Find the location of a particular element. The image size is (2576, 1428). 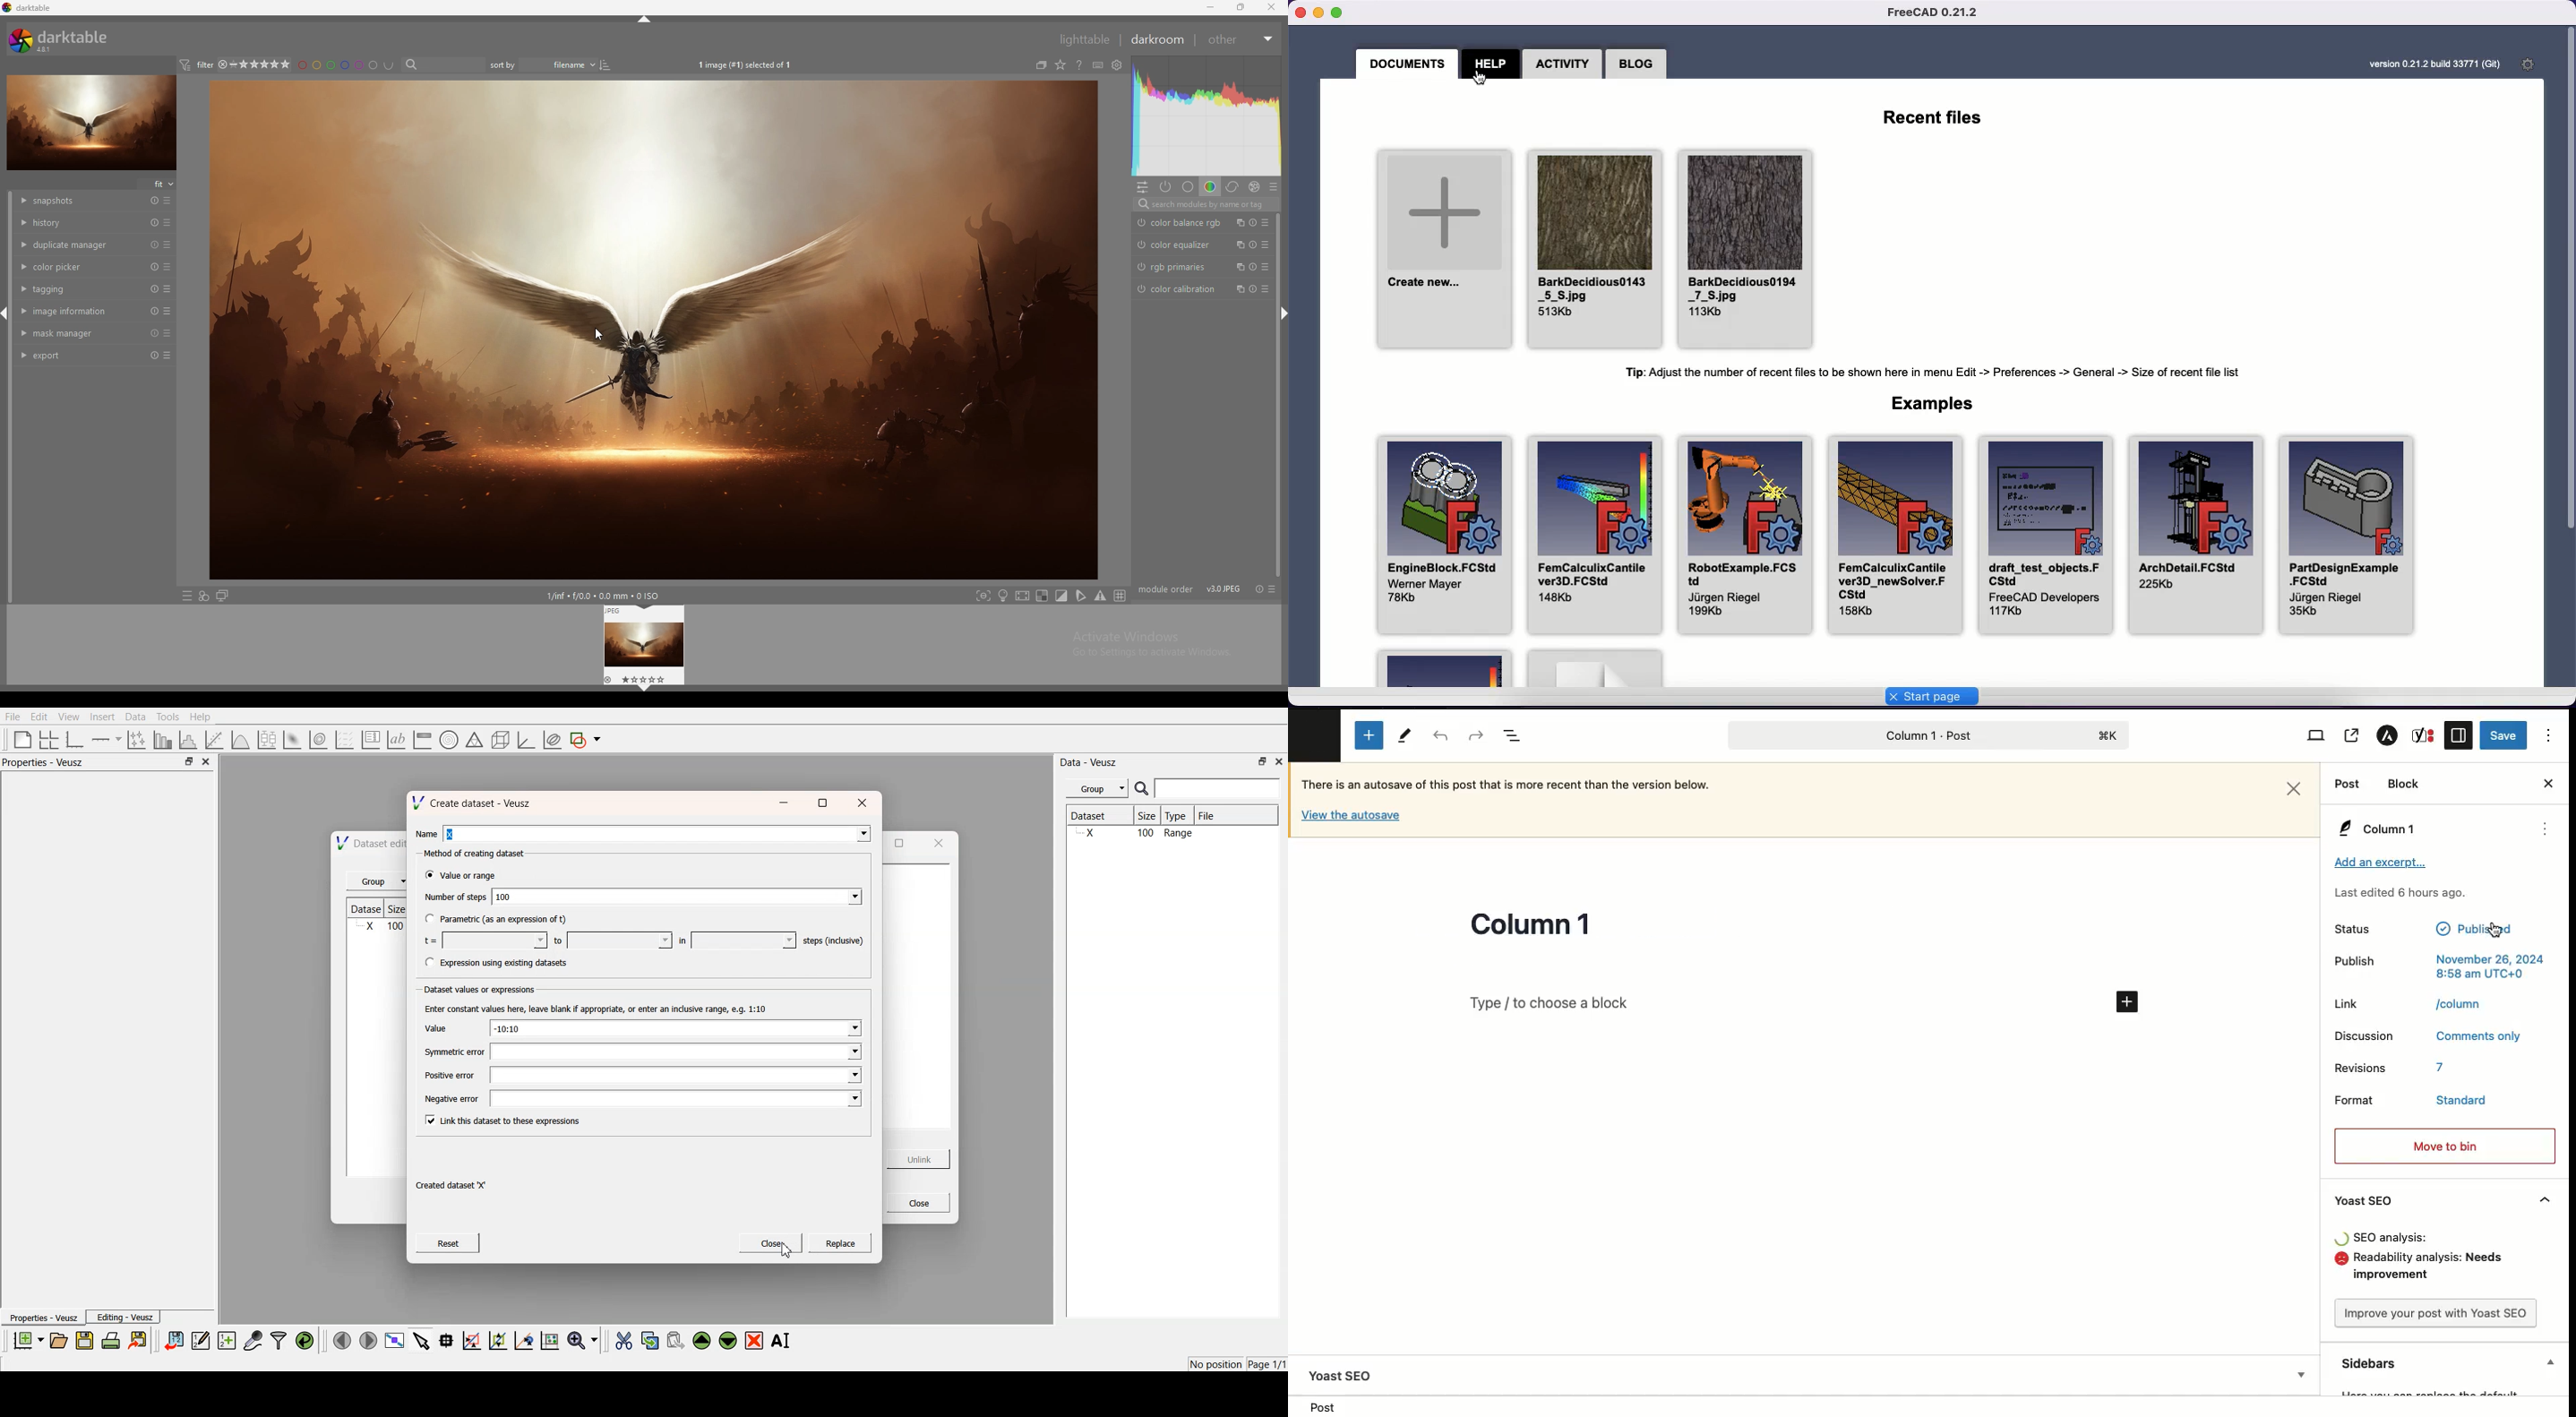

value field is located at coordinates (744, 939).